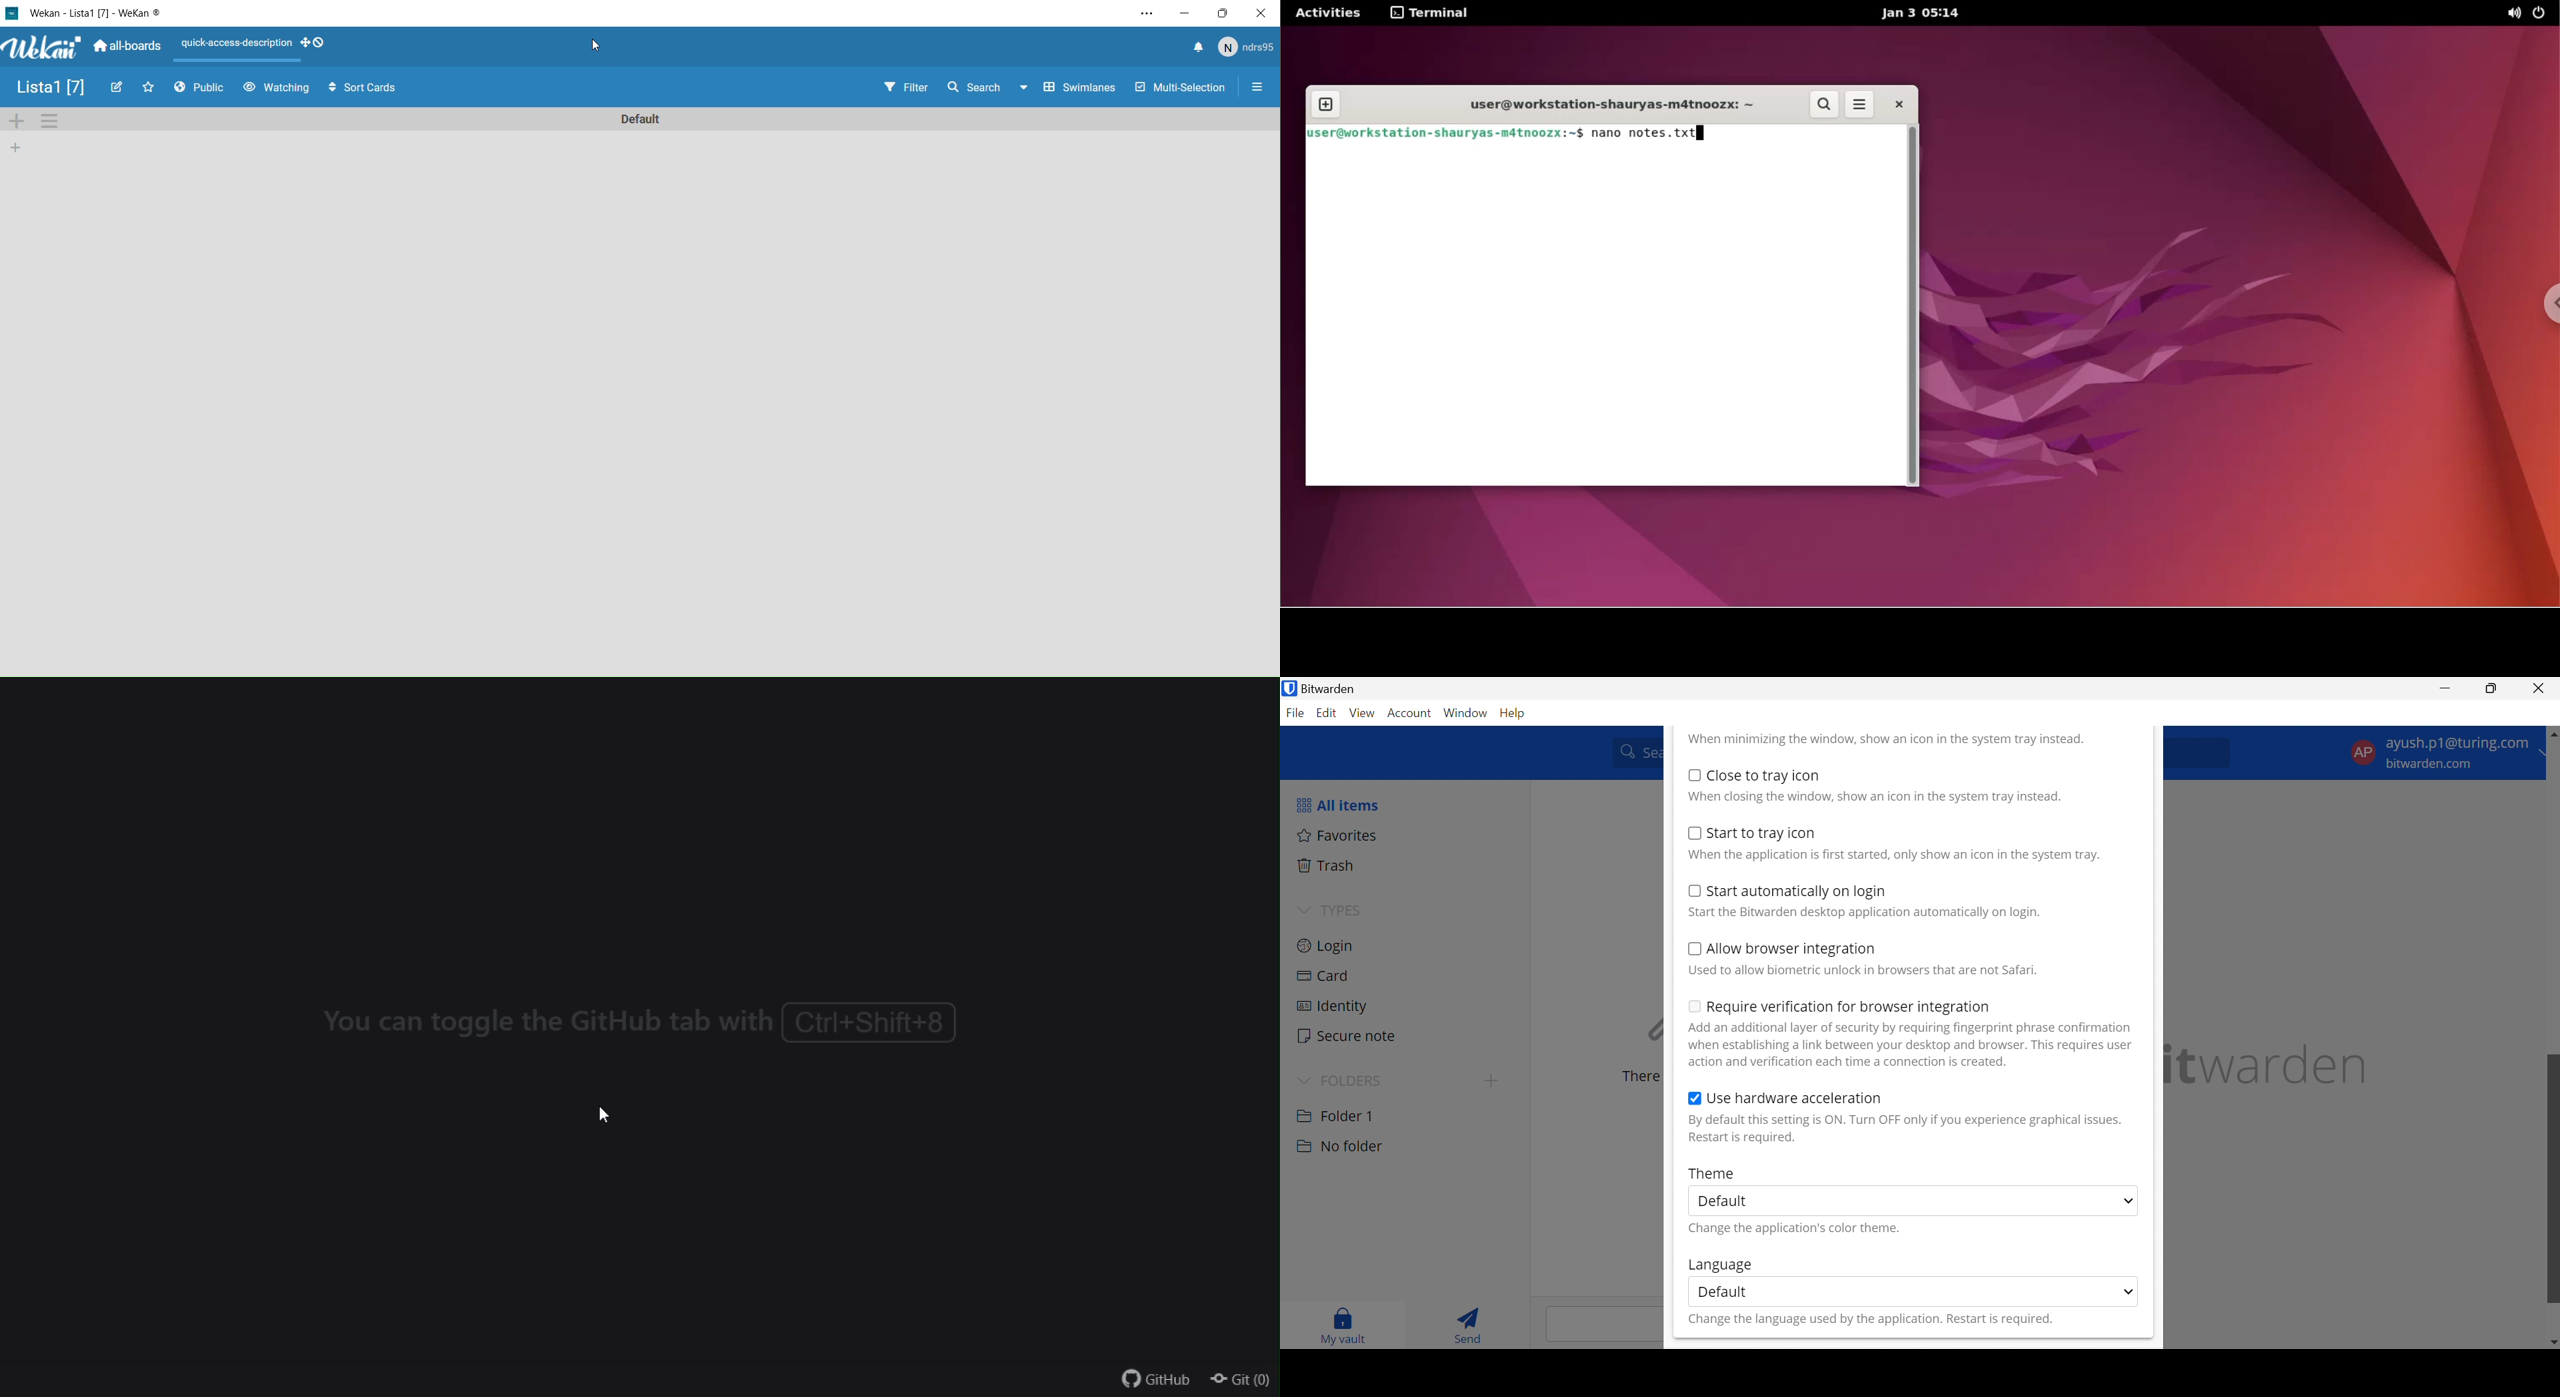  Describe the element at coordinates (1515, 712) in the screenshot. I see `Help` at that location.